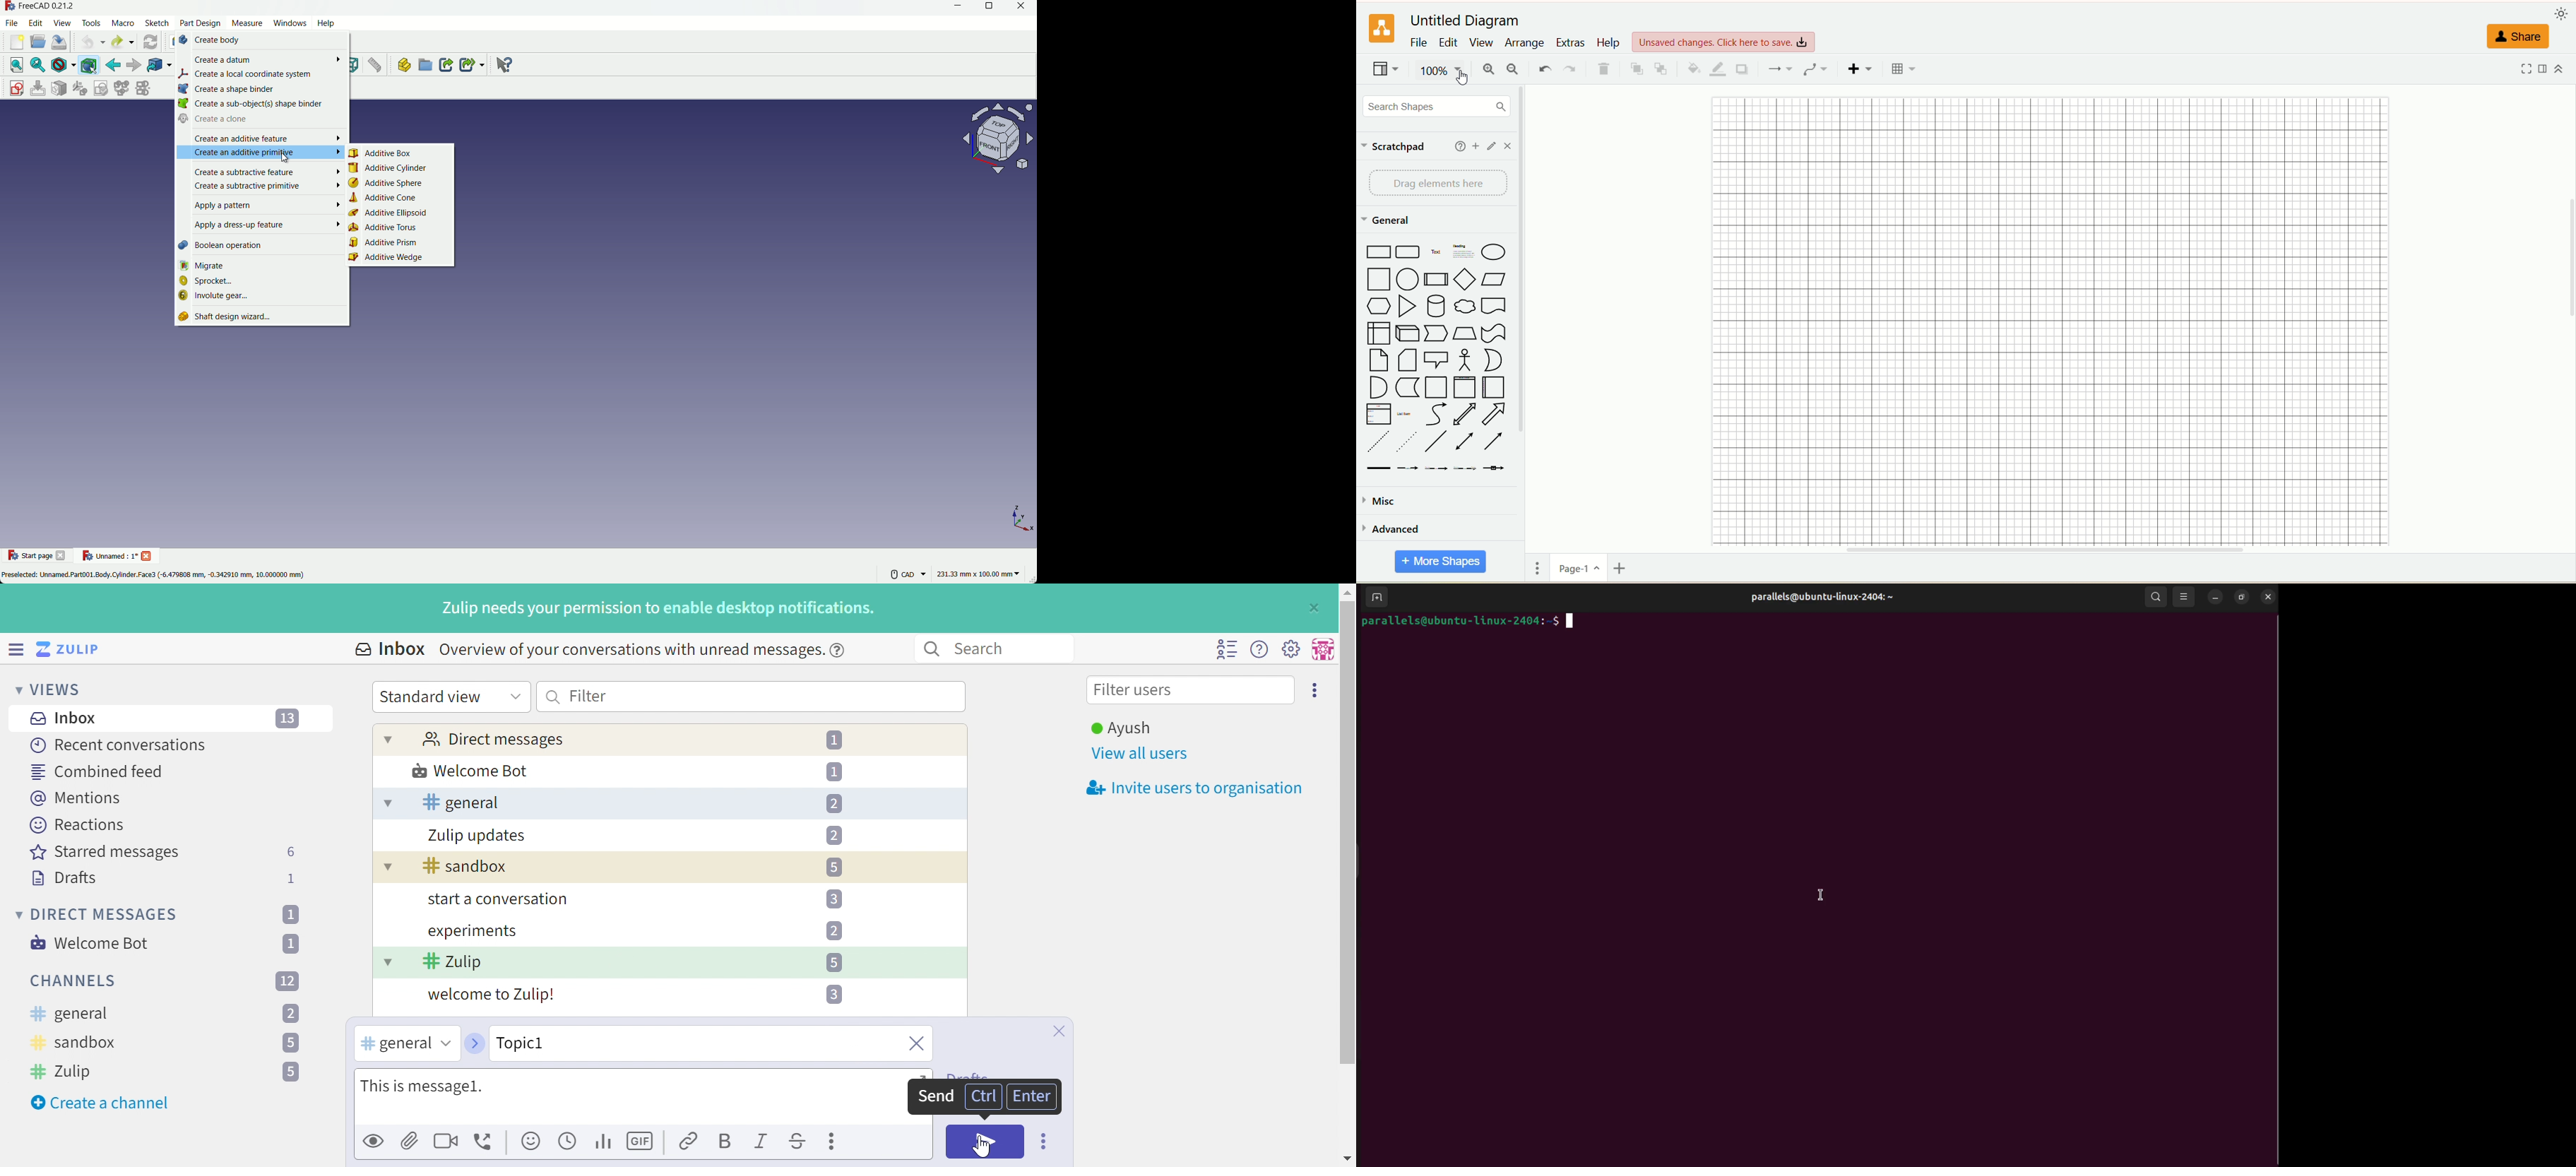 The image size is (2576, 1176). I want to click on Cursor, so click(984, 1147).